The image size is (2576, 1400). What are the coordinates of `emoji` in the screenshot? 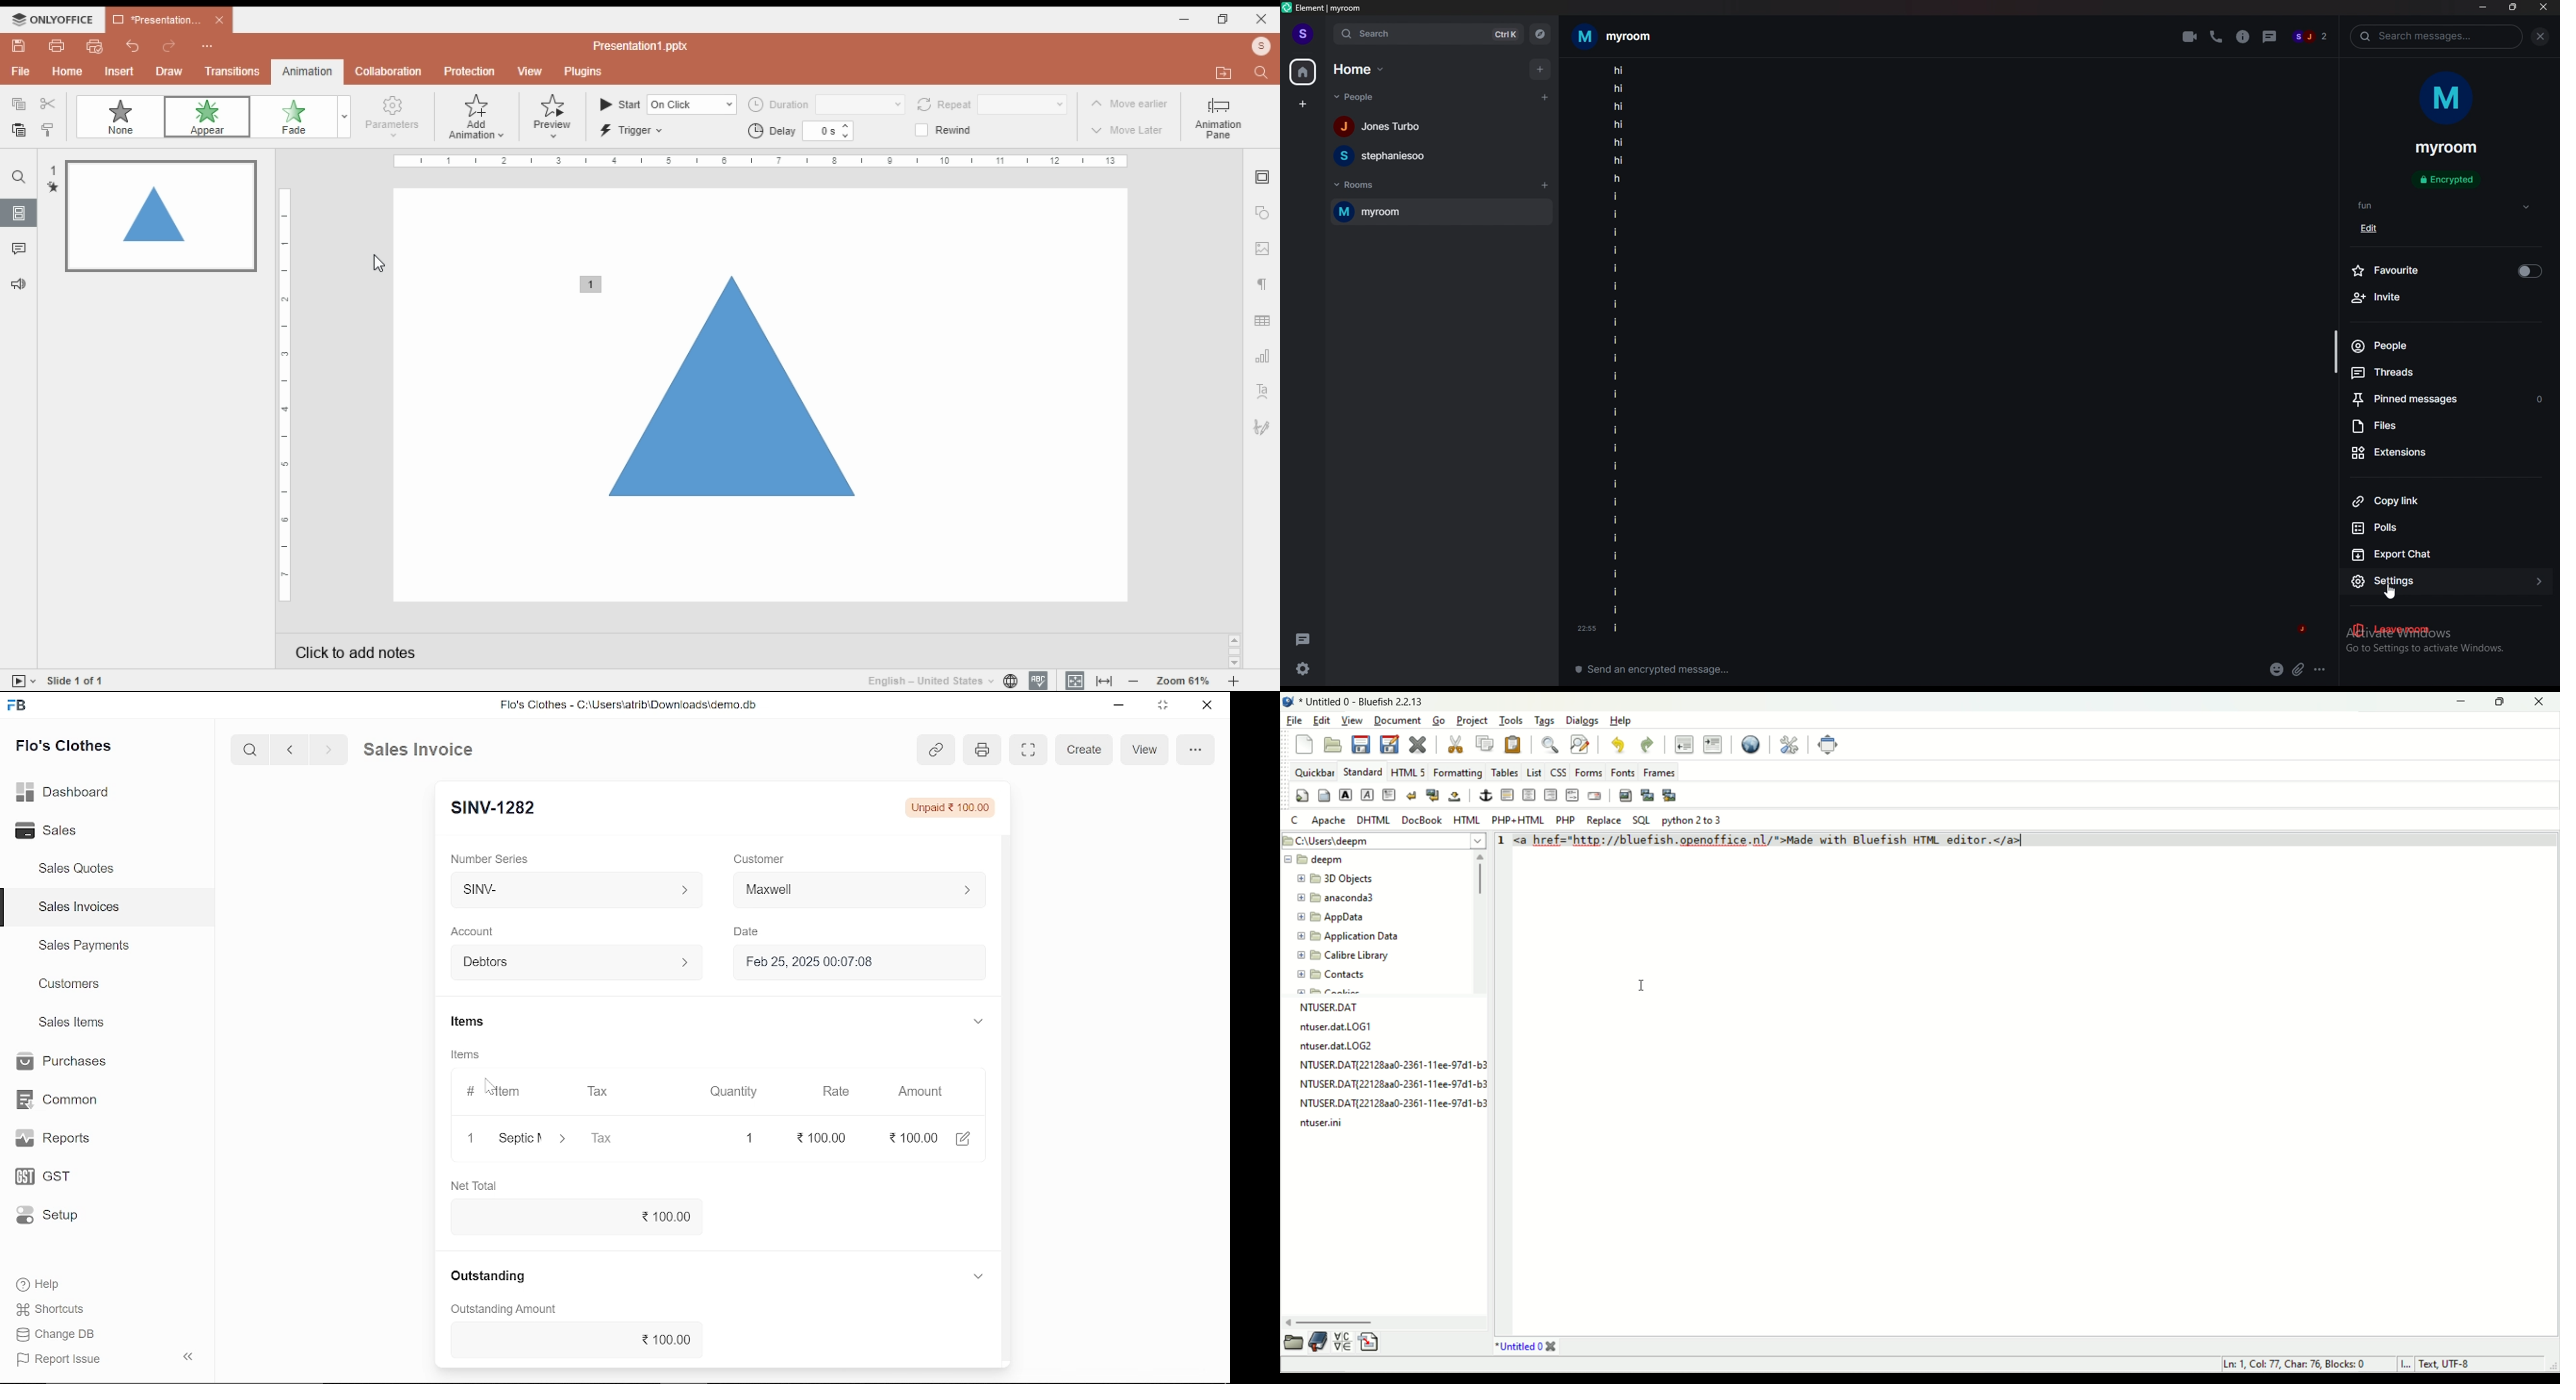 It's located at (2277, 671).